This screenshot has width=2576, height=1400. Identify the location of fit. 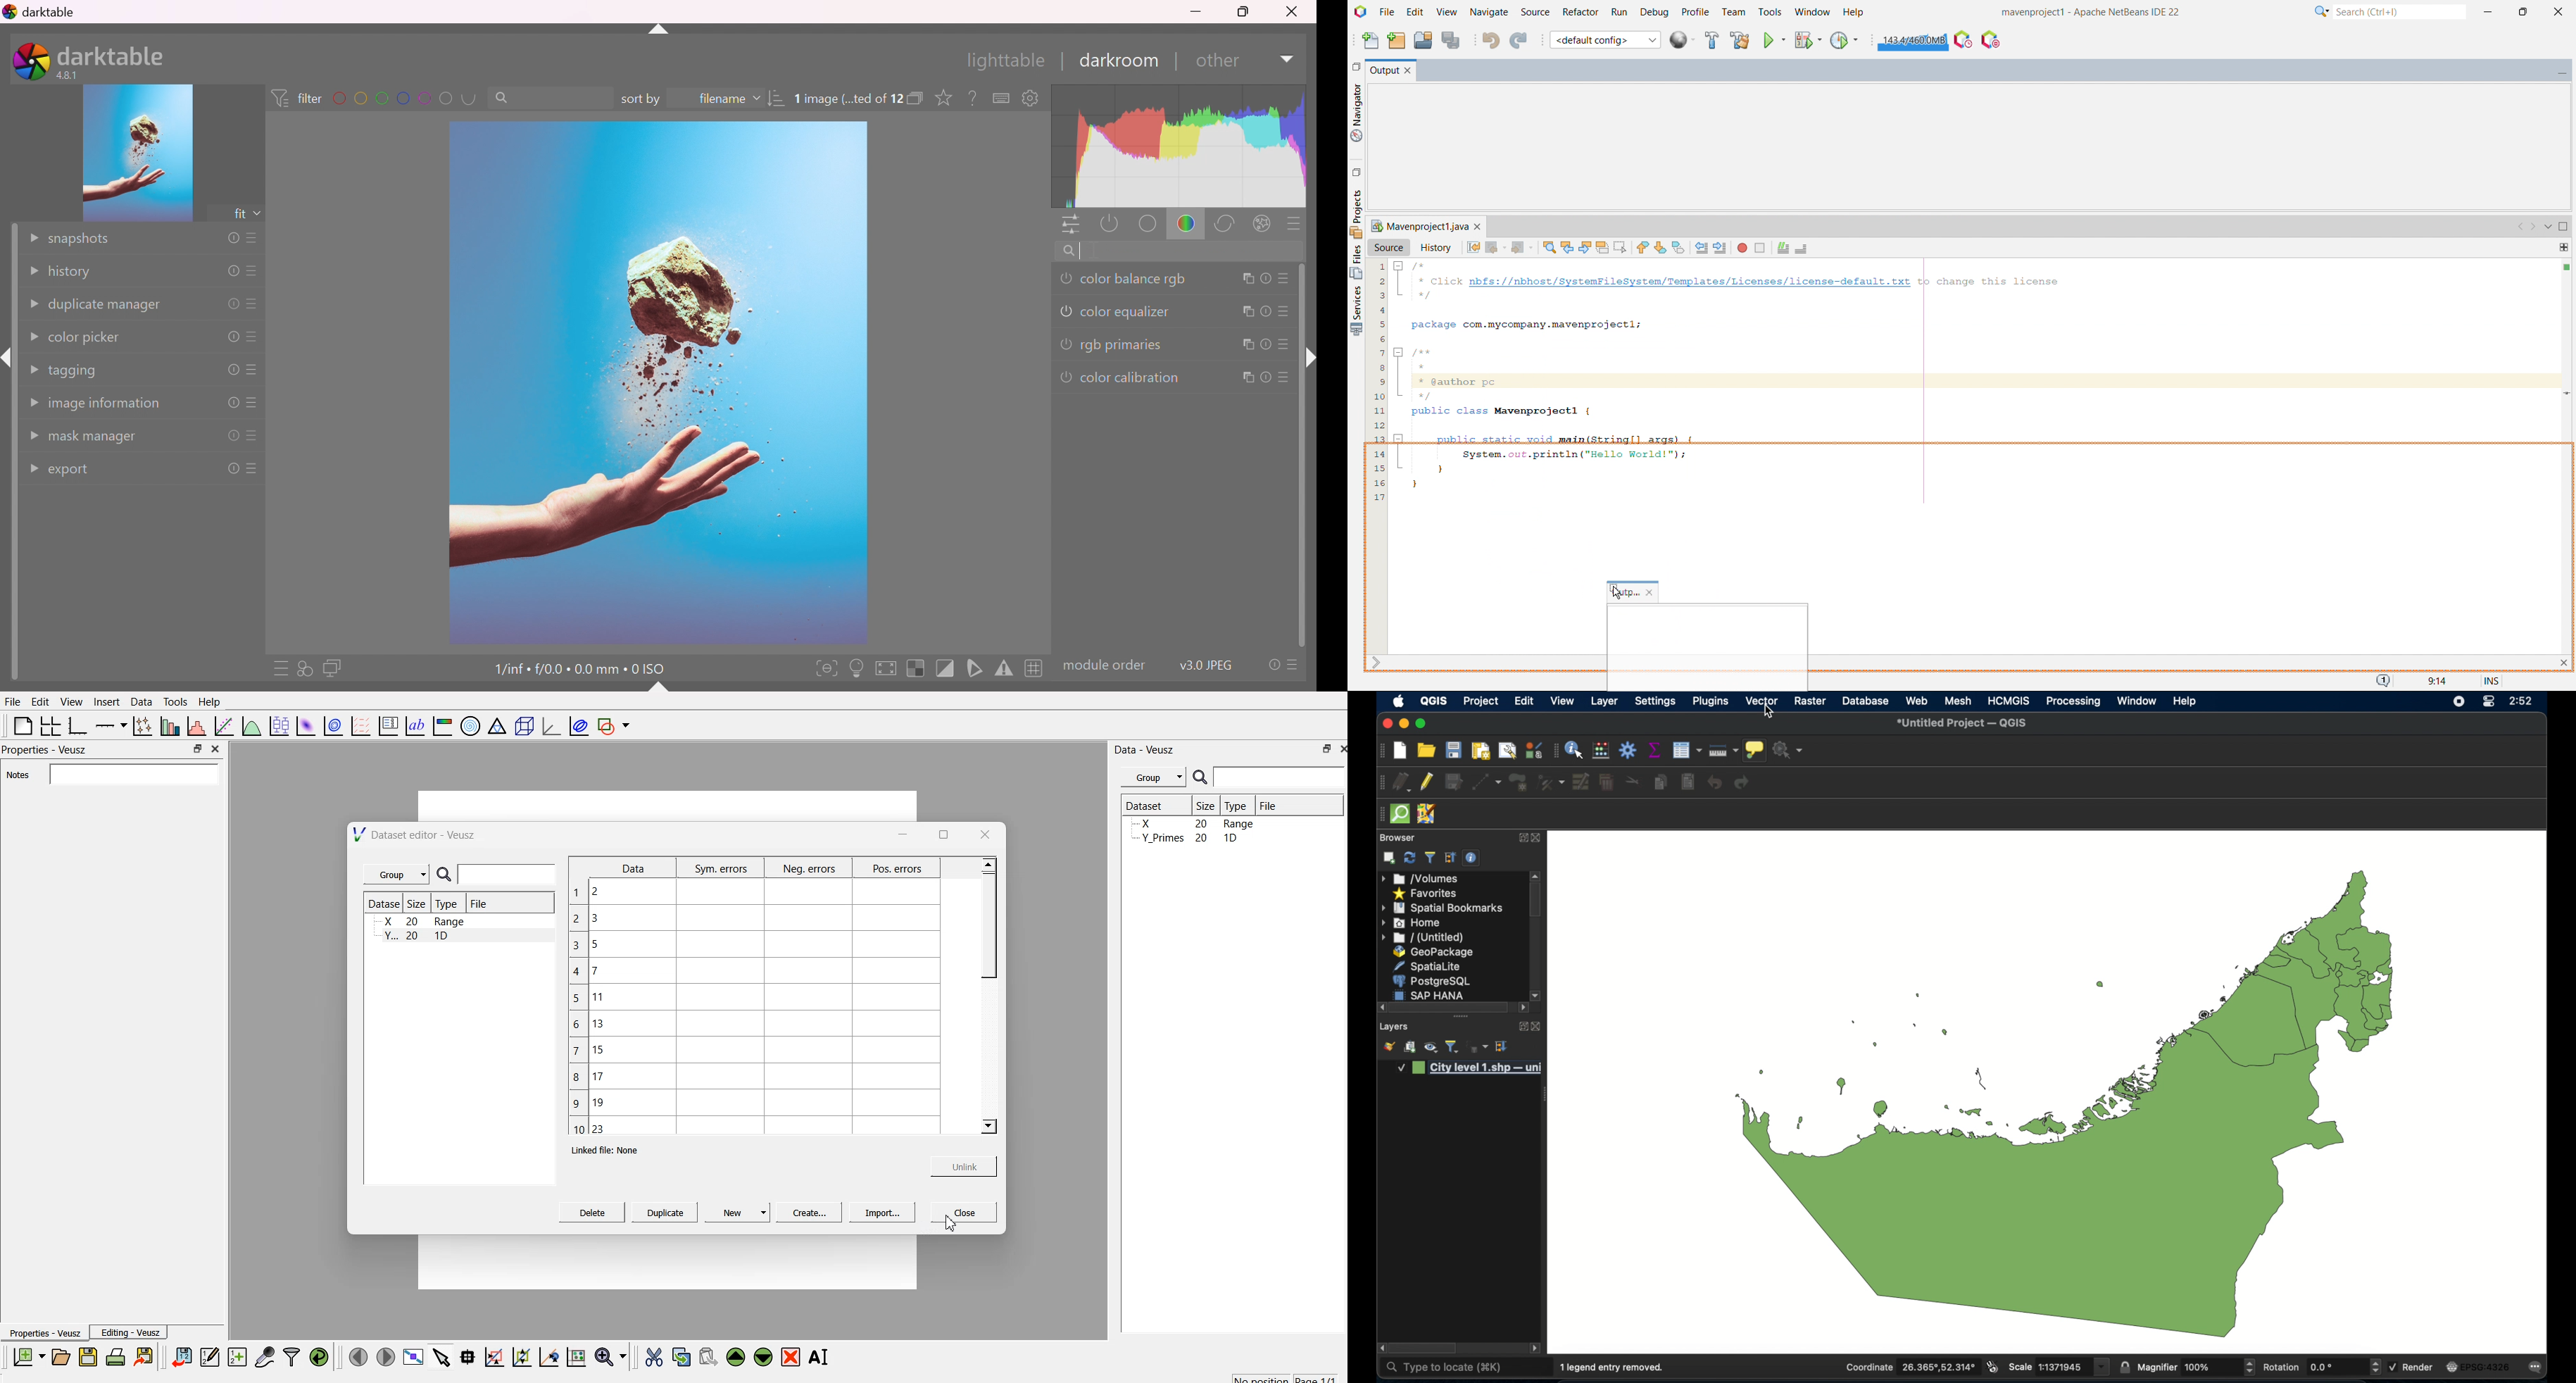
(237, 214).